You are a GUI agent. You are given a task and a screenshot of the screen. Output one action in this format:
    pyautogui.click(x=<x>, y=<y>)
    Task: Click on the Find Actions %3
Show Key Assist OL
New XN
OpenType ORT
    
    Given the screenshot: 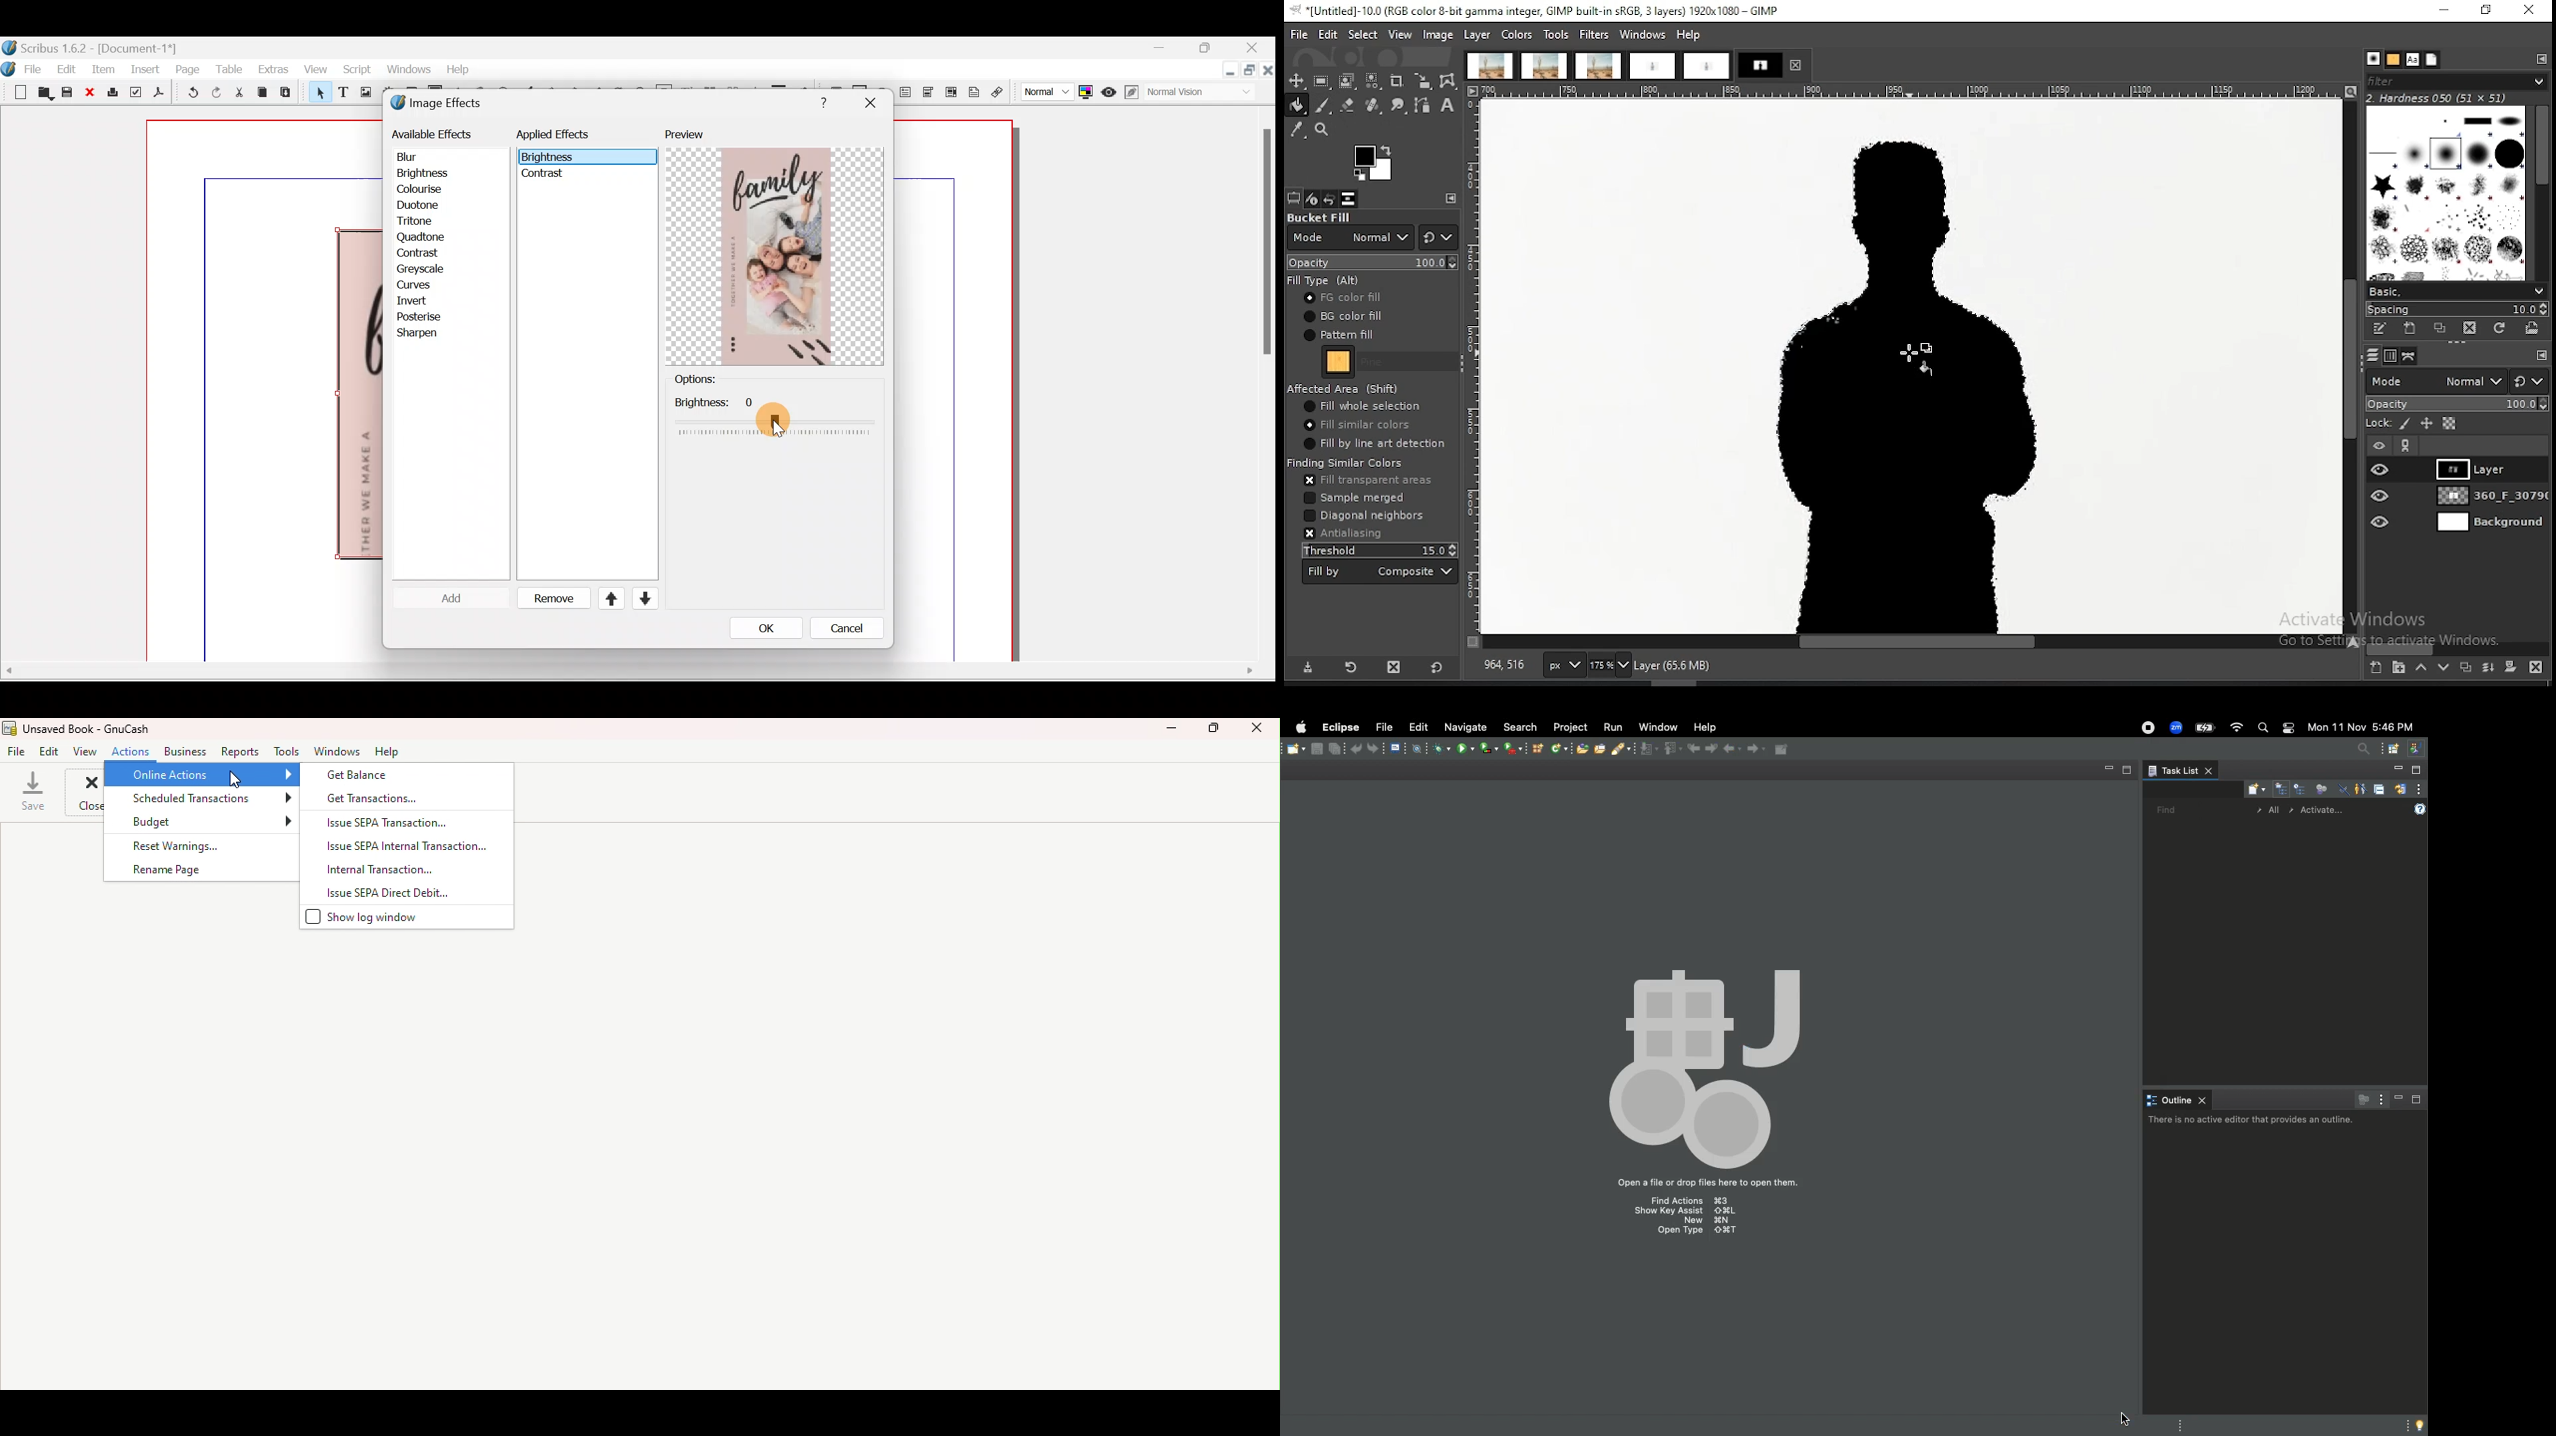 What is the action you would take?
    pyautogui.click(x=1685, y=1217)
    